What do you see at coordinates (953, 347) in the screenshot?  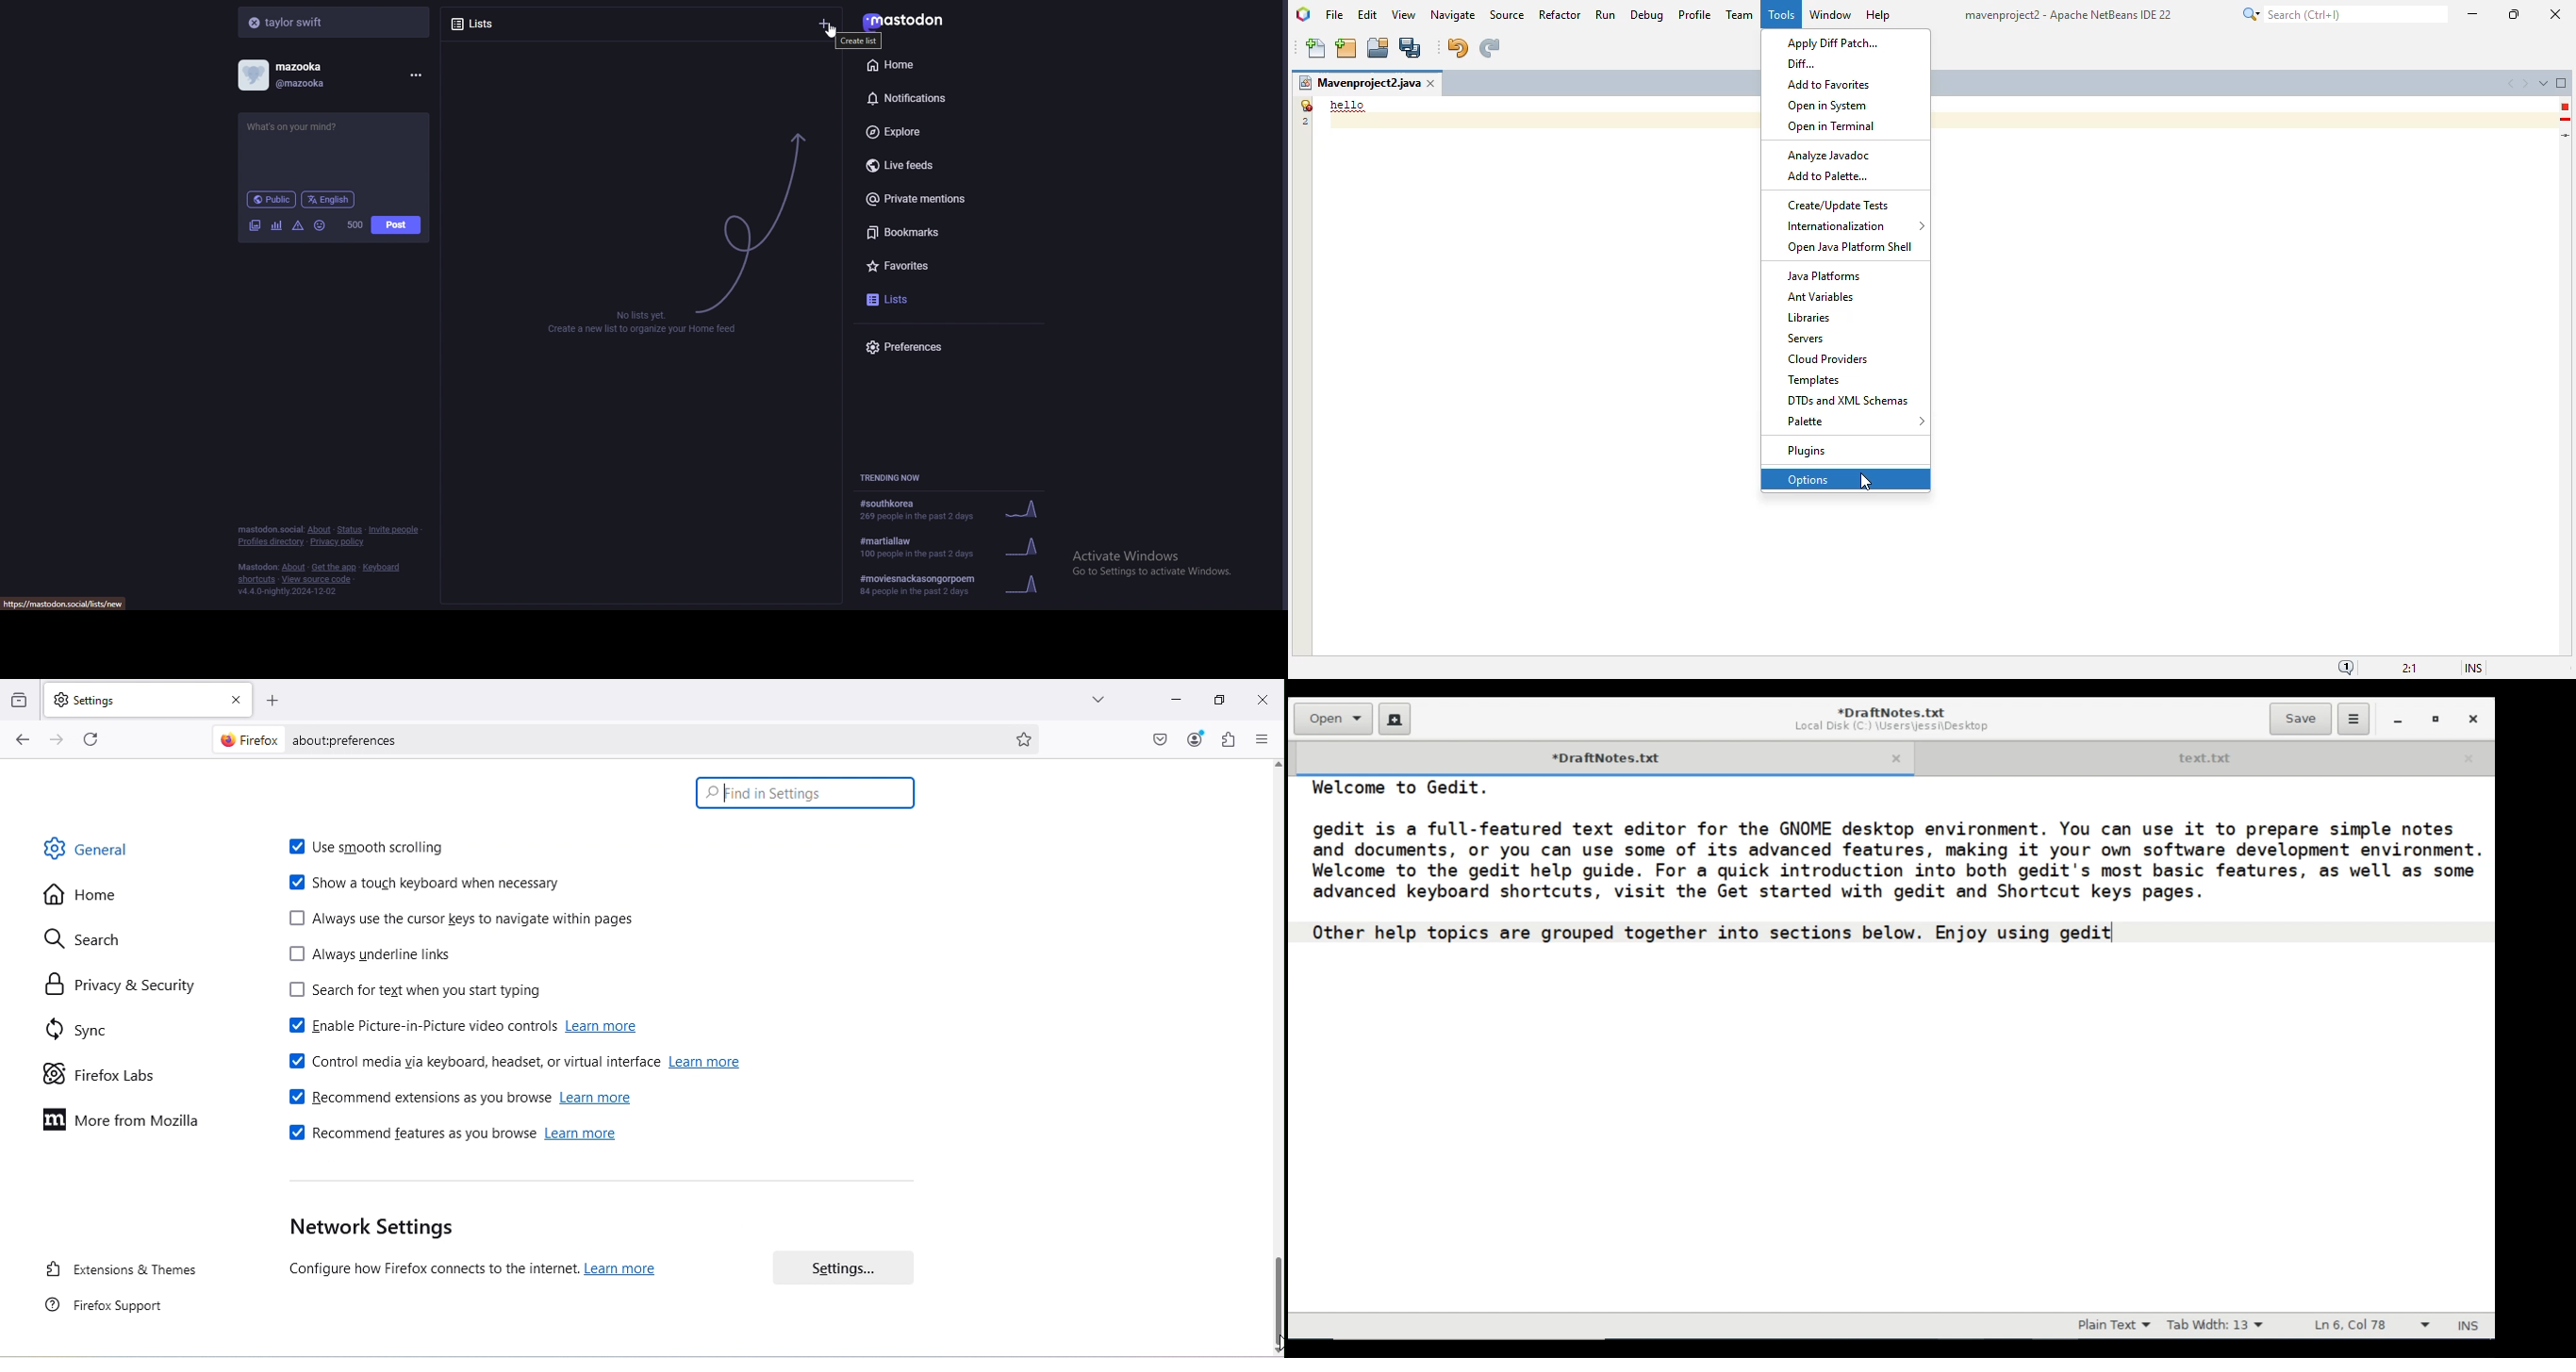 I see `preferences` at bounding box center [953, 347].